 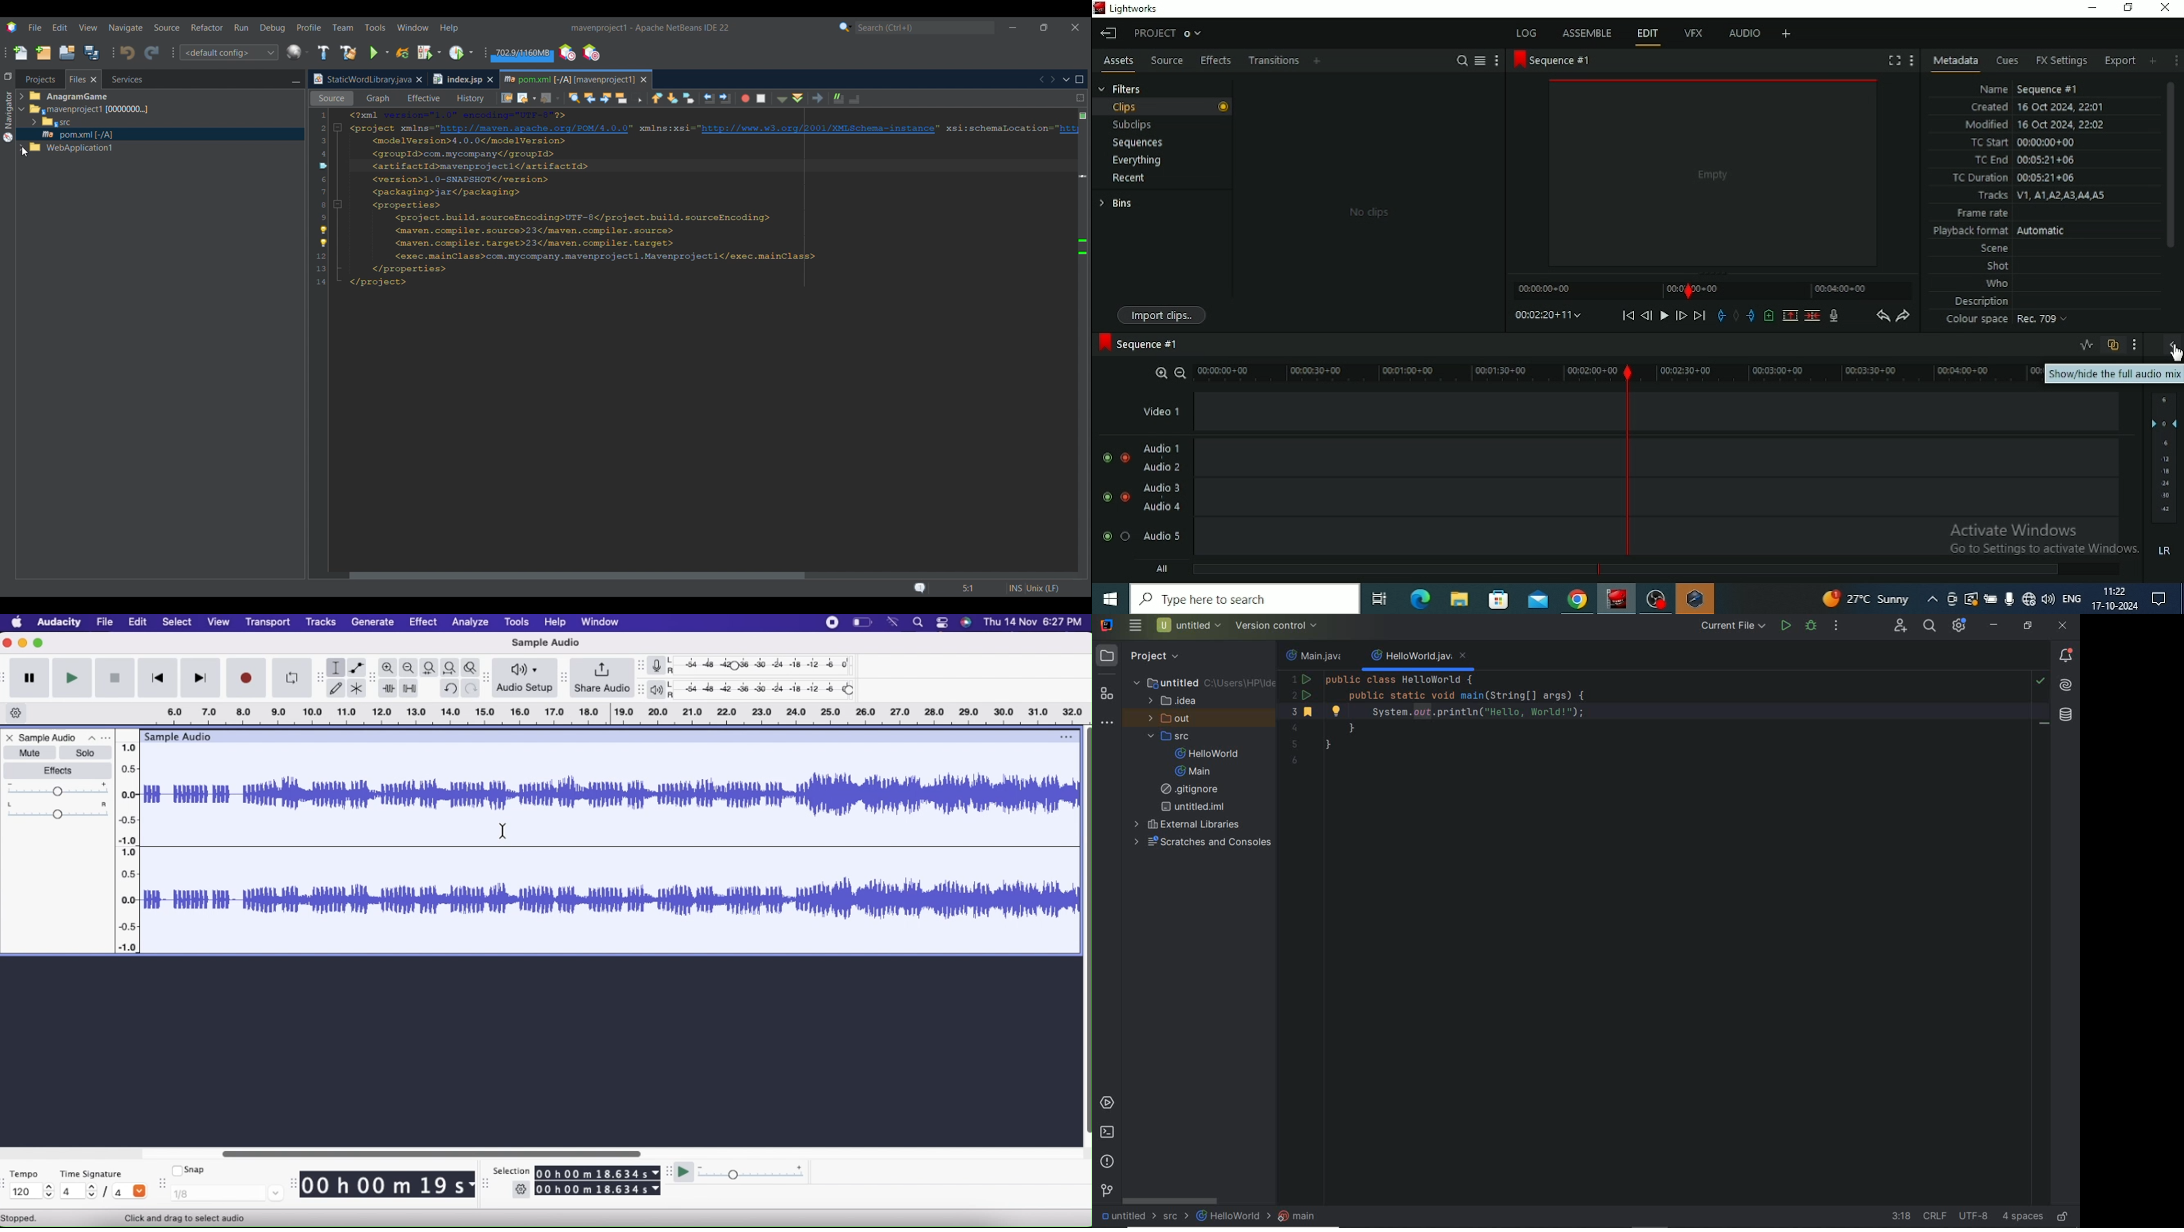 I want to click on IDE's default browser, so click(x=298, y=52).